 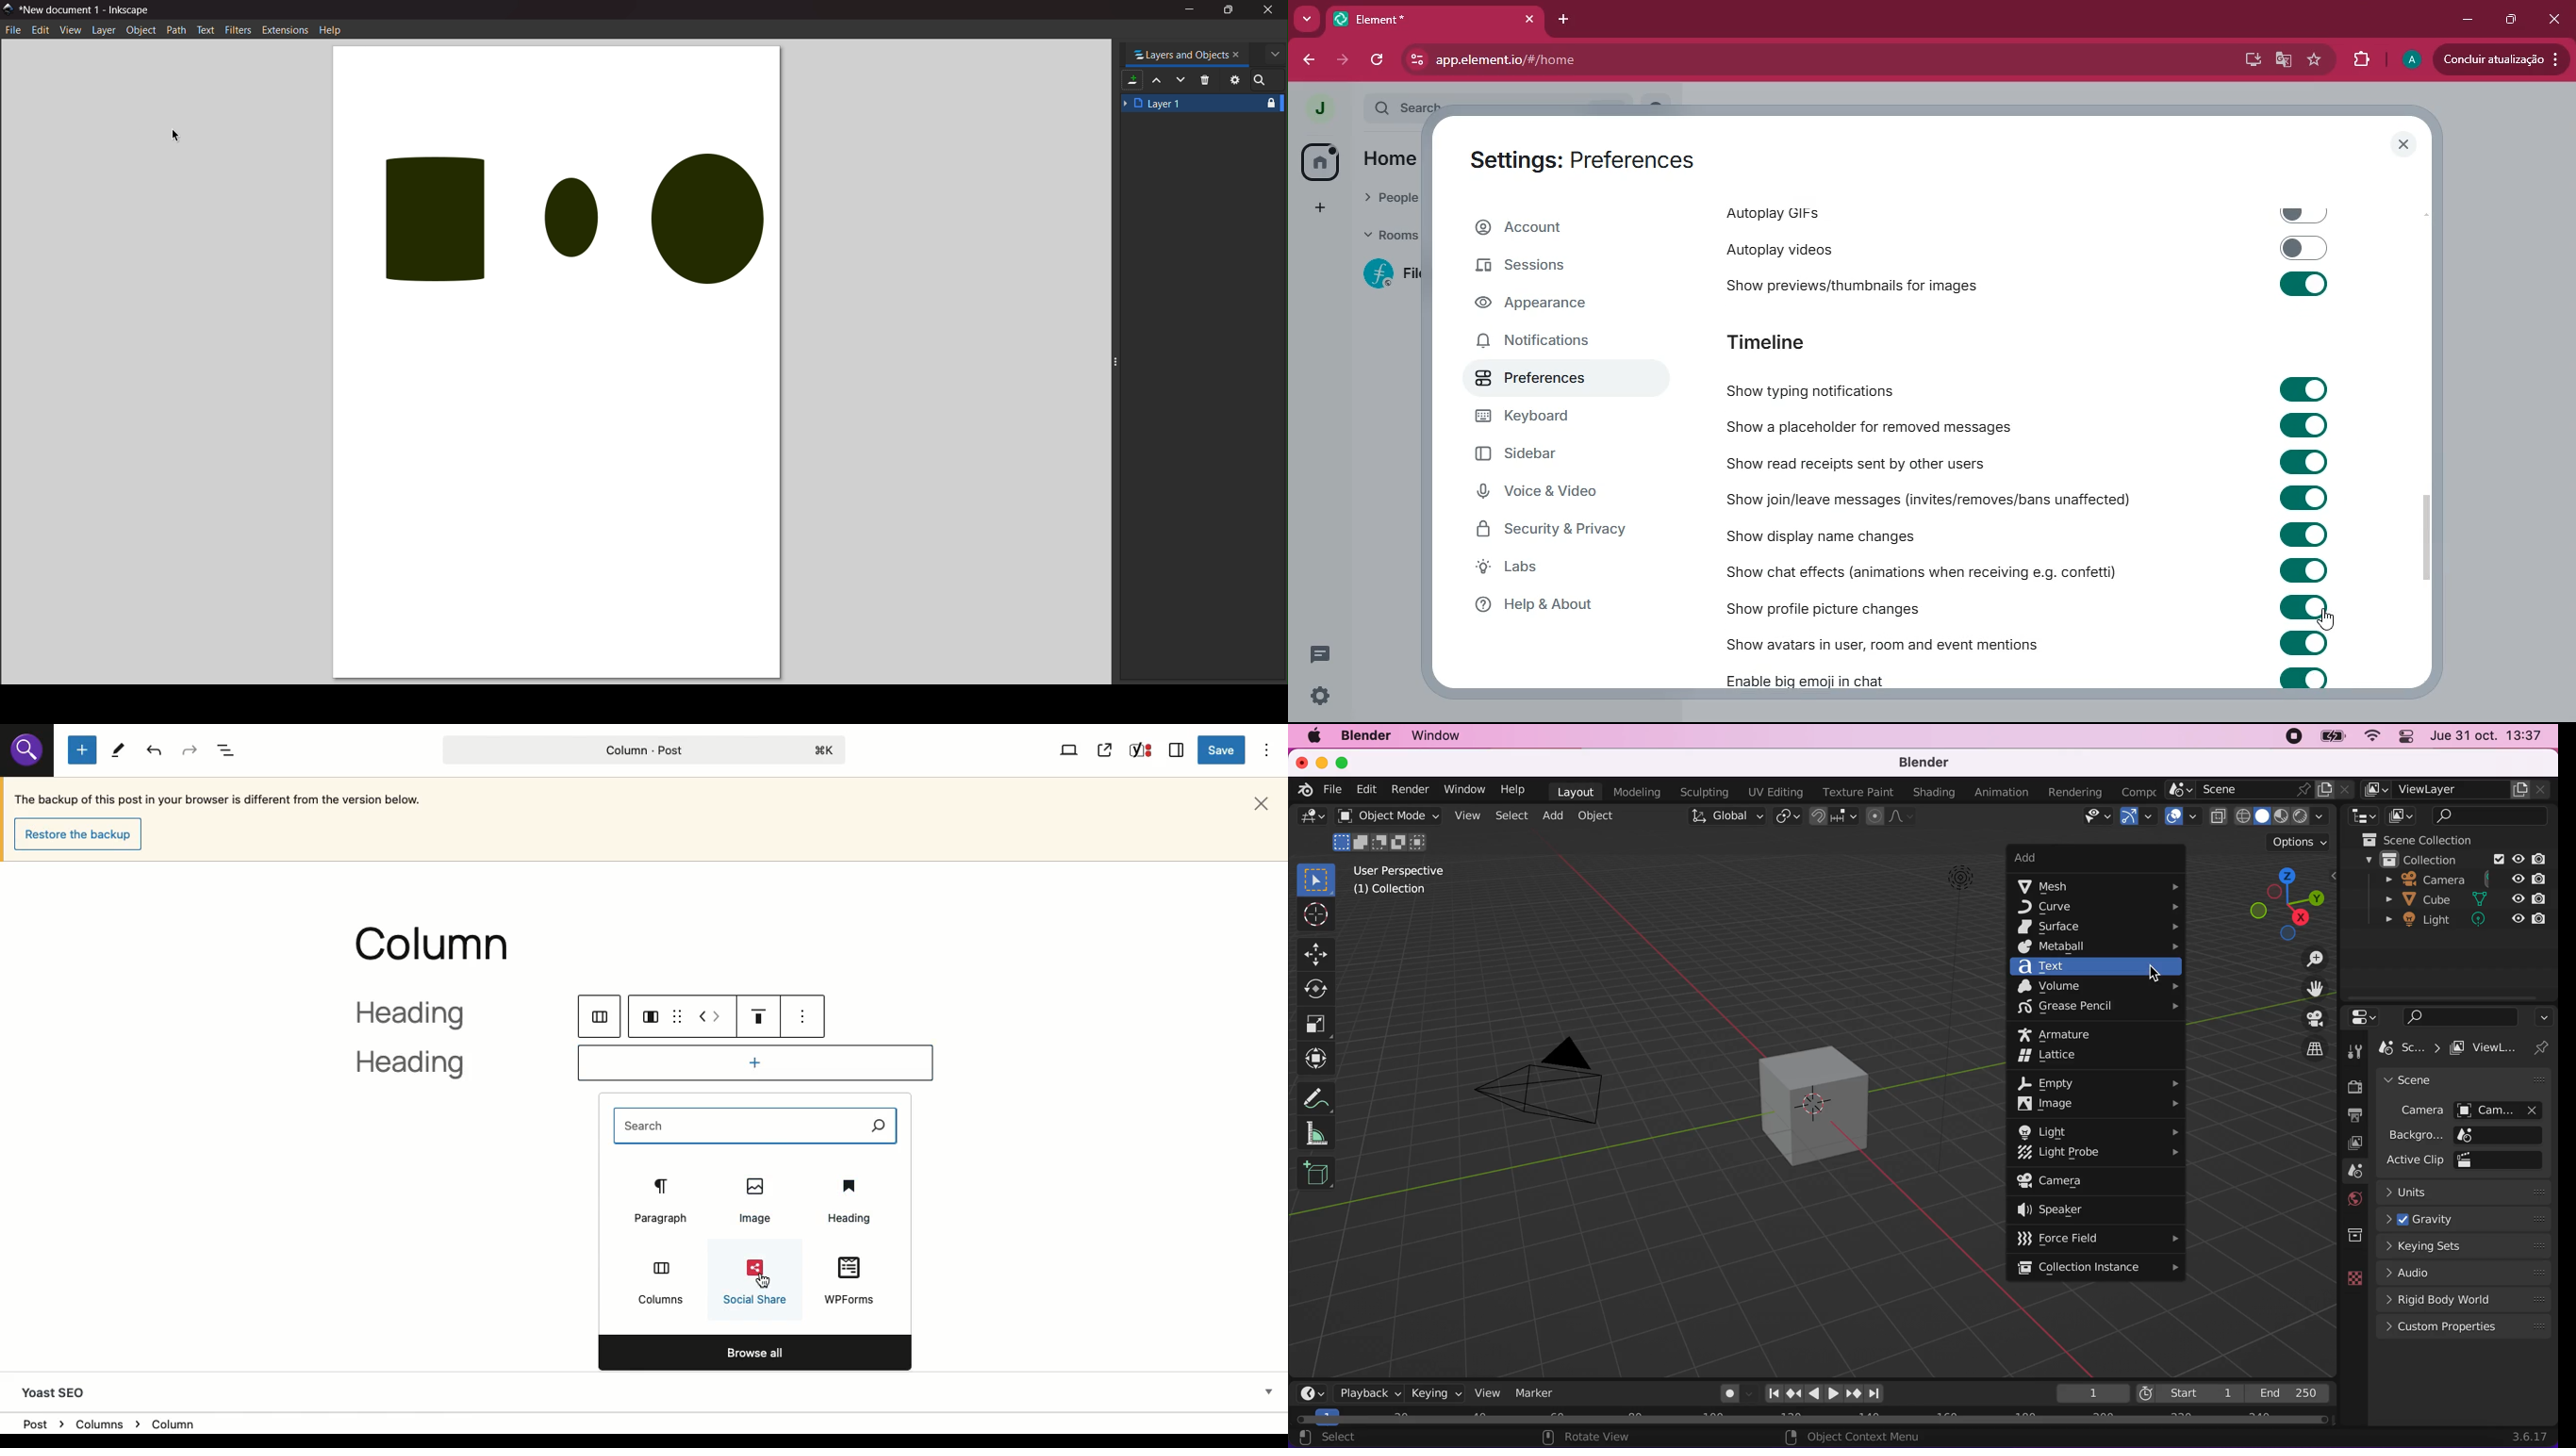 I want to click on sessions, so click(x=1544, y=271).